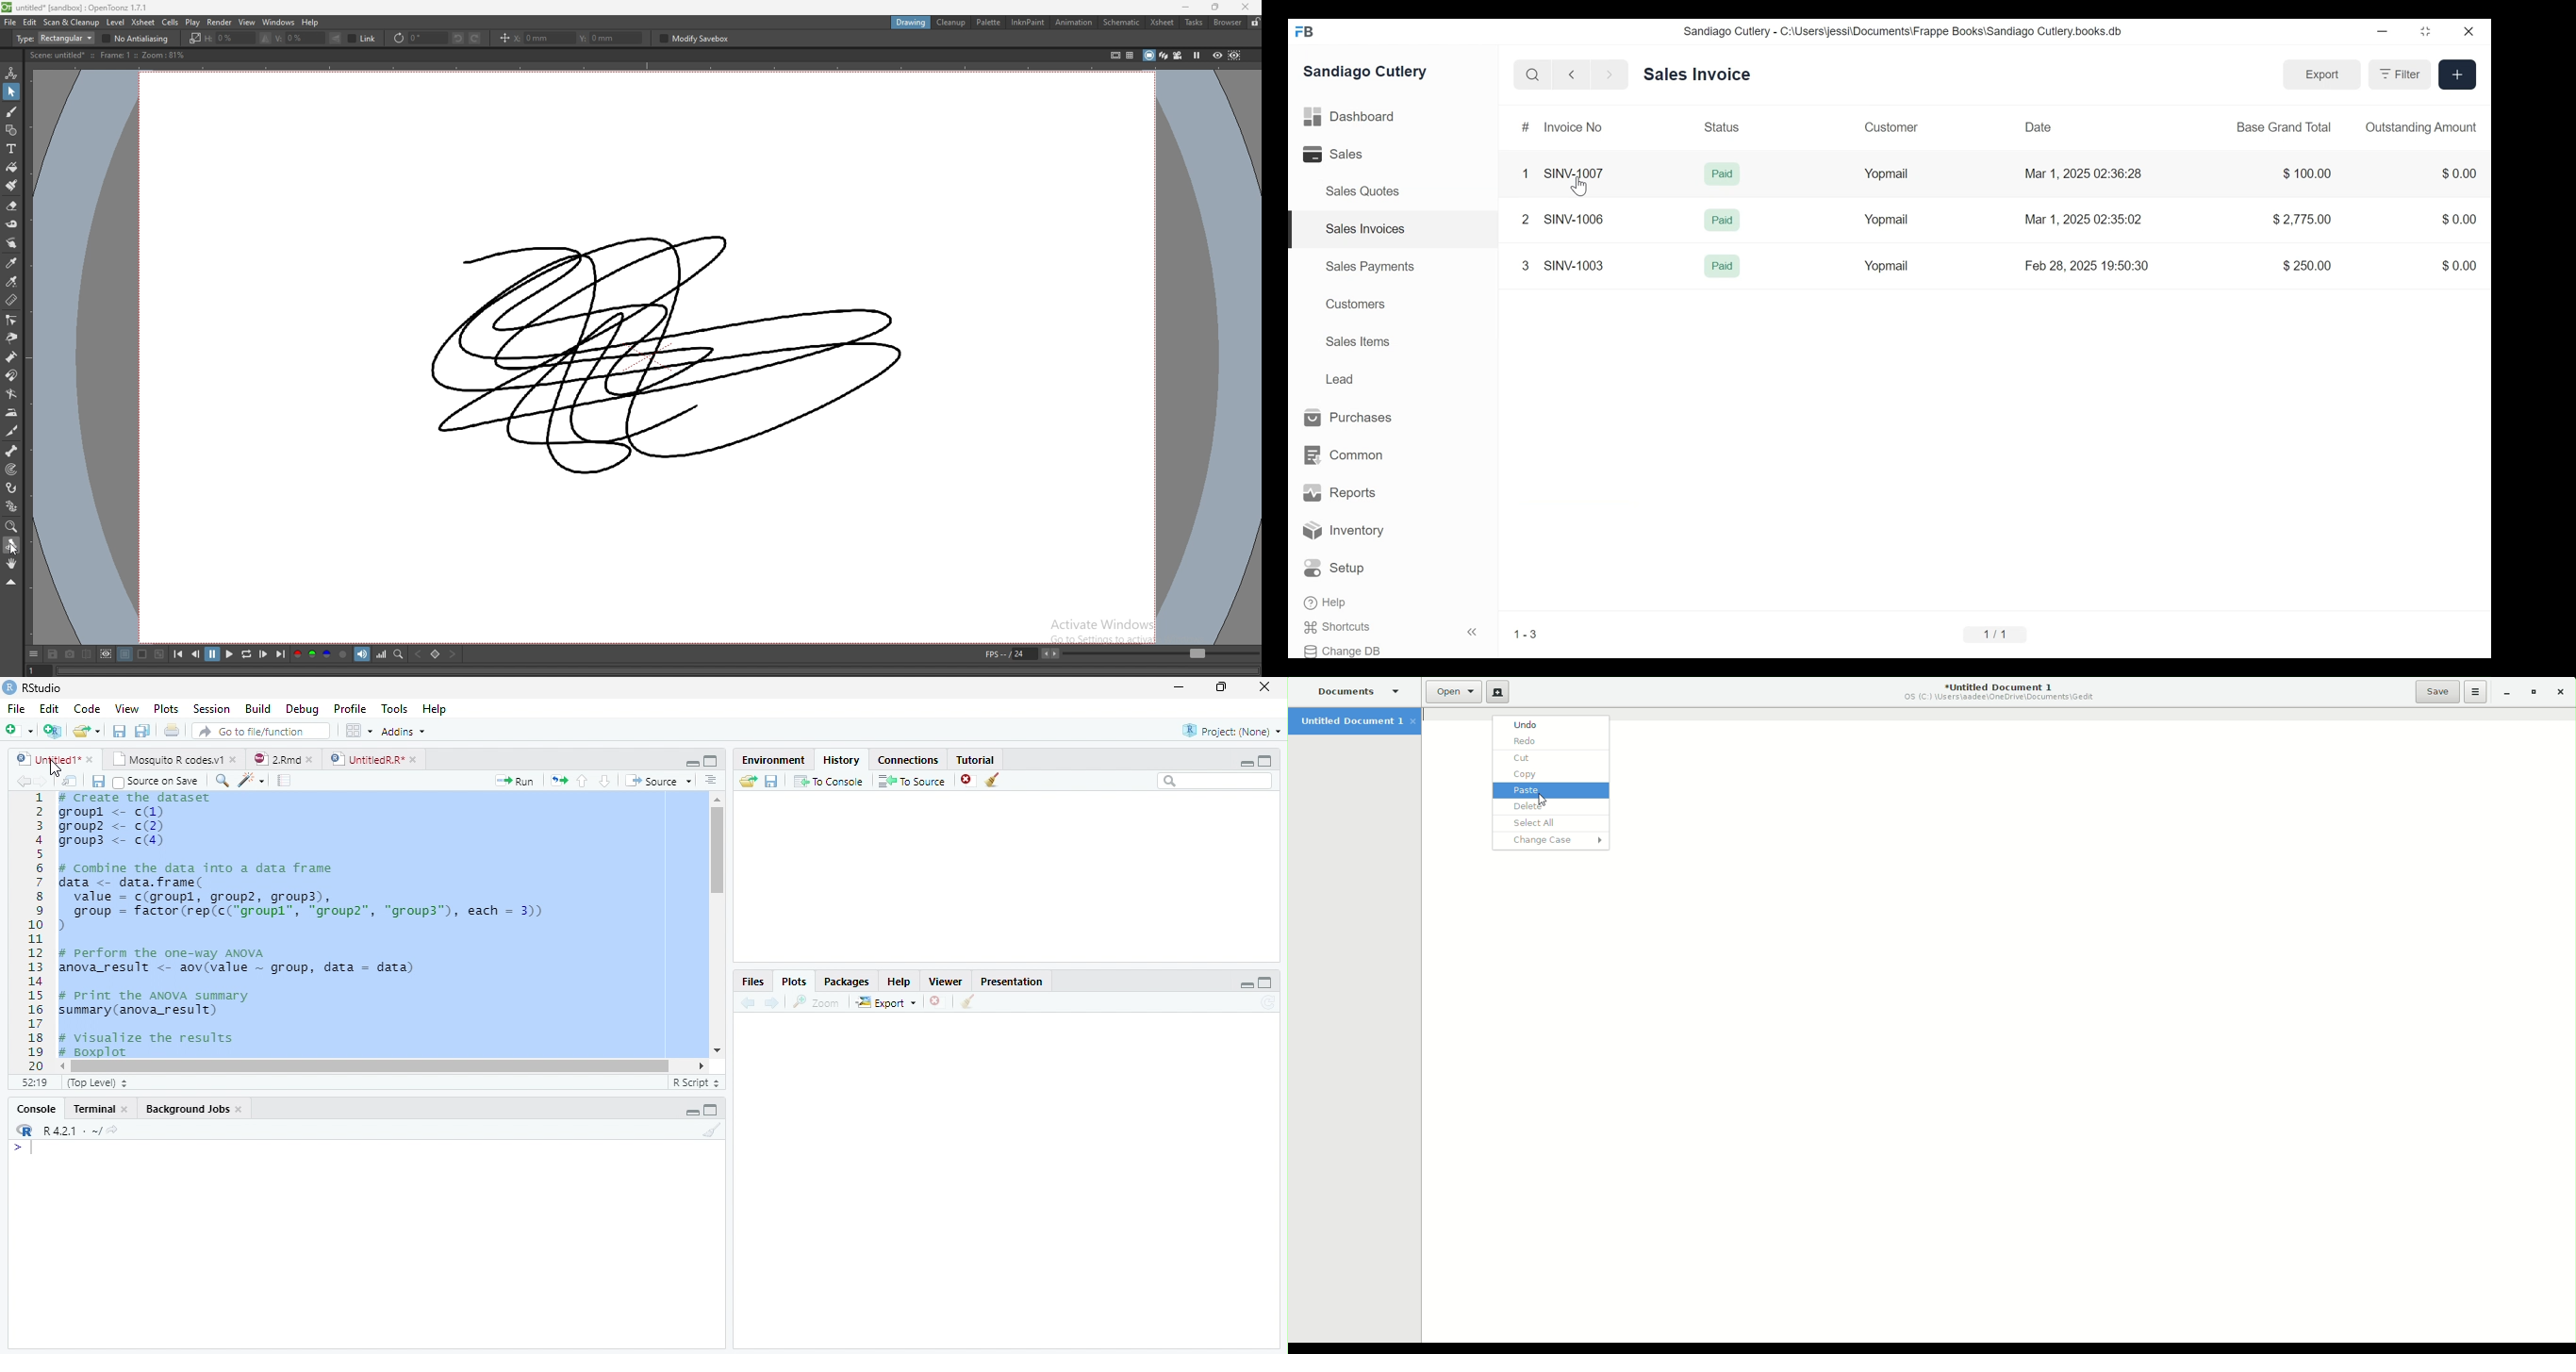 The height and width of the screenshot is (1372, 2576). I want to click on Load Workspace, so click(749, 782).